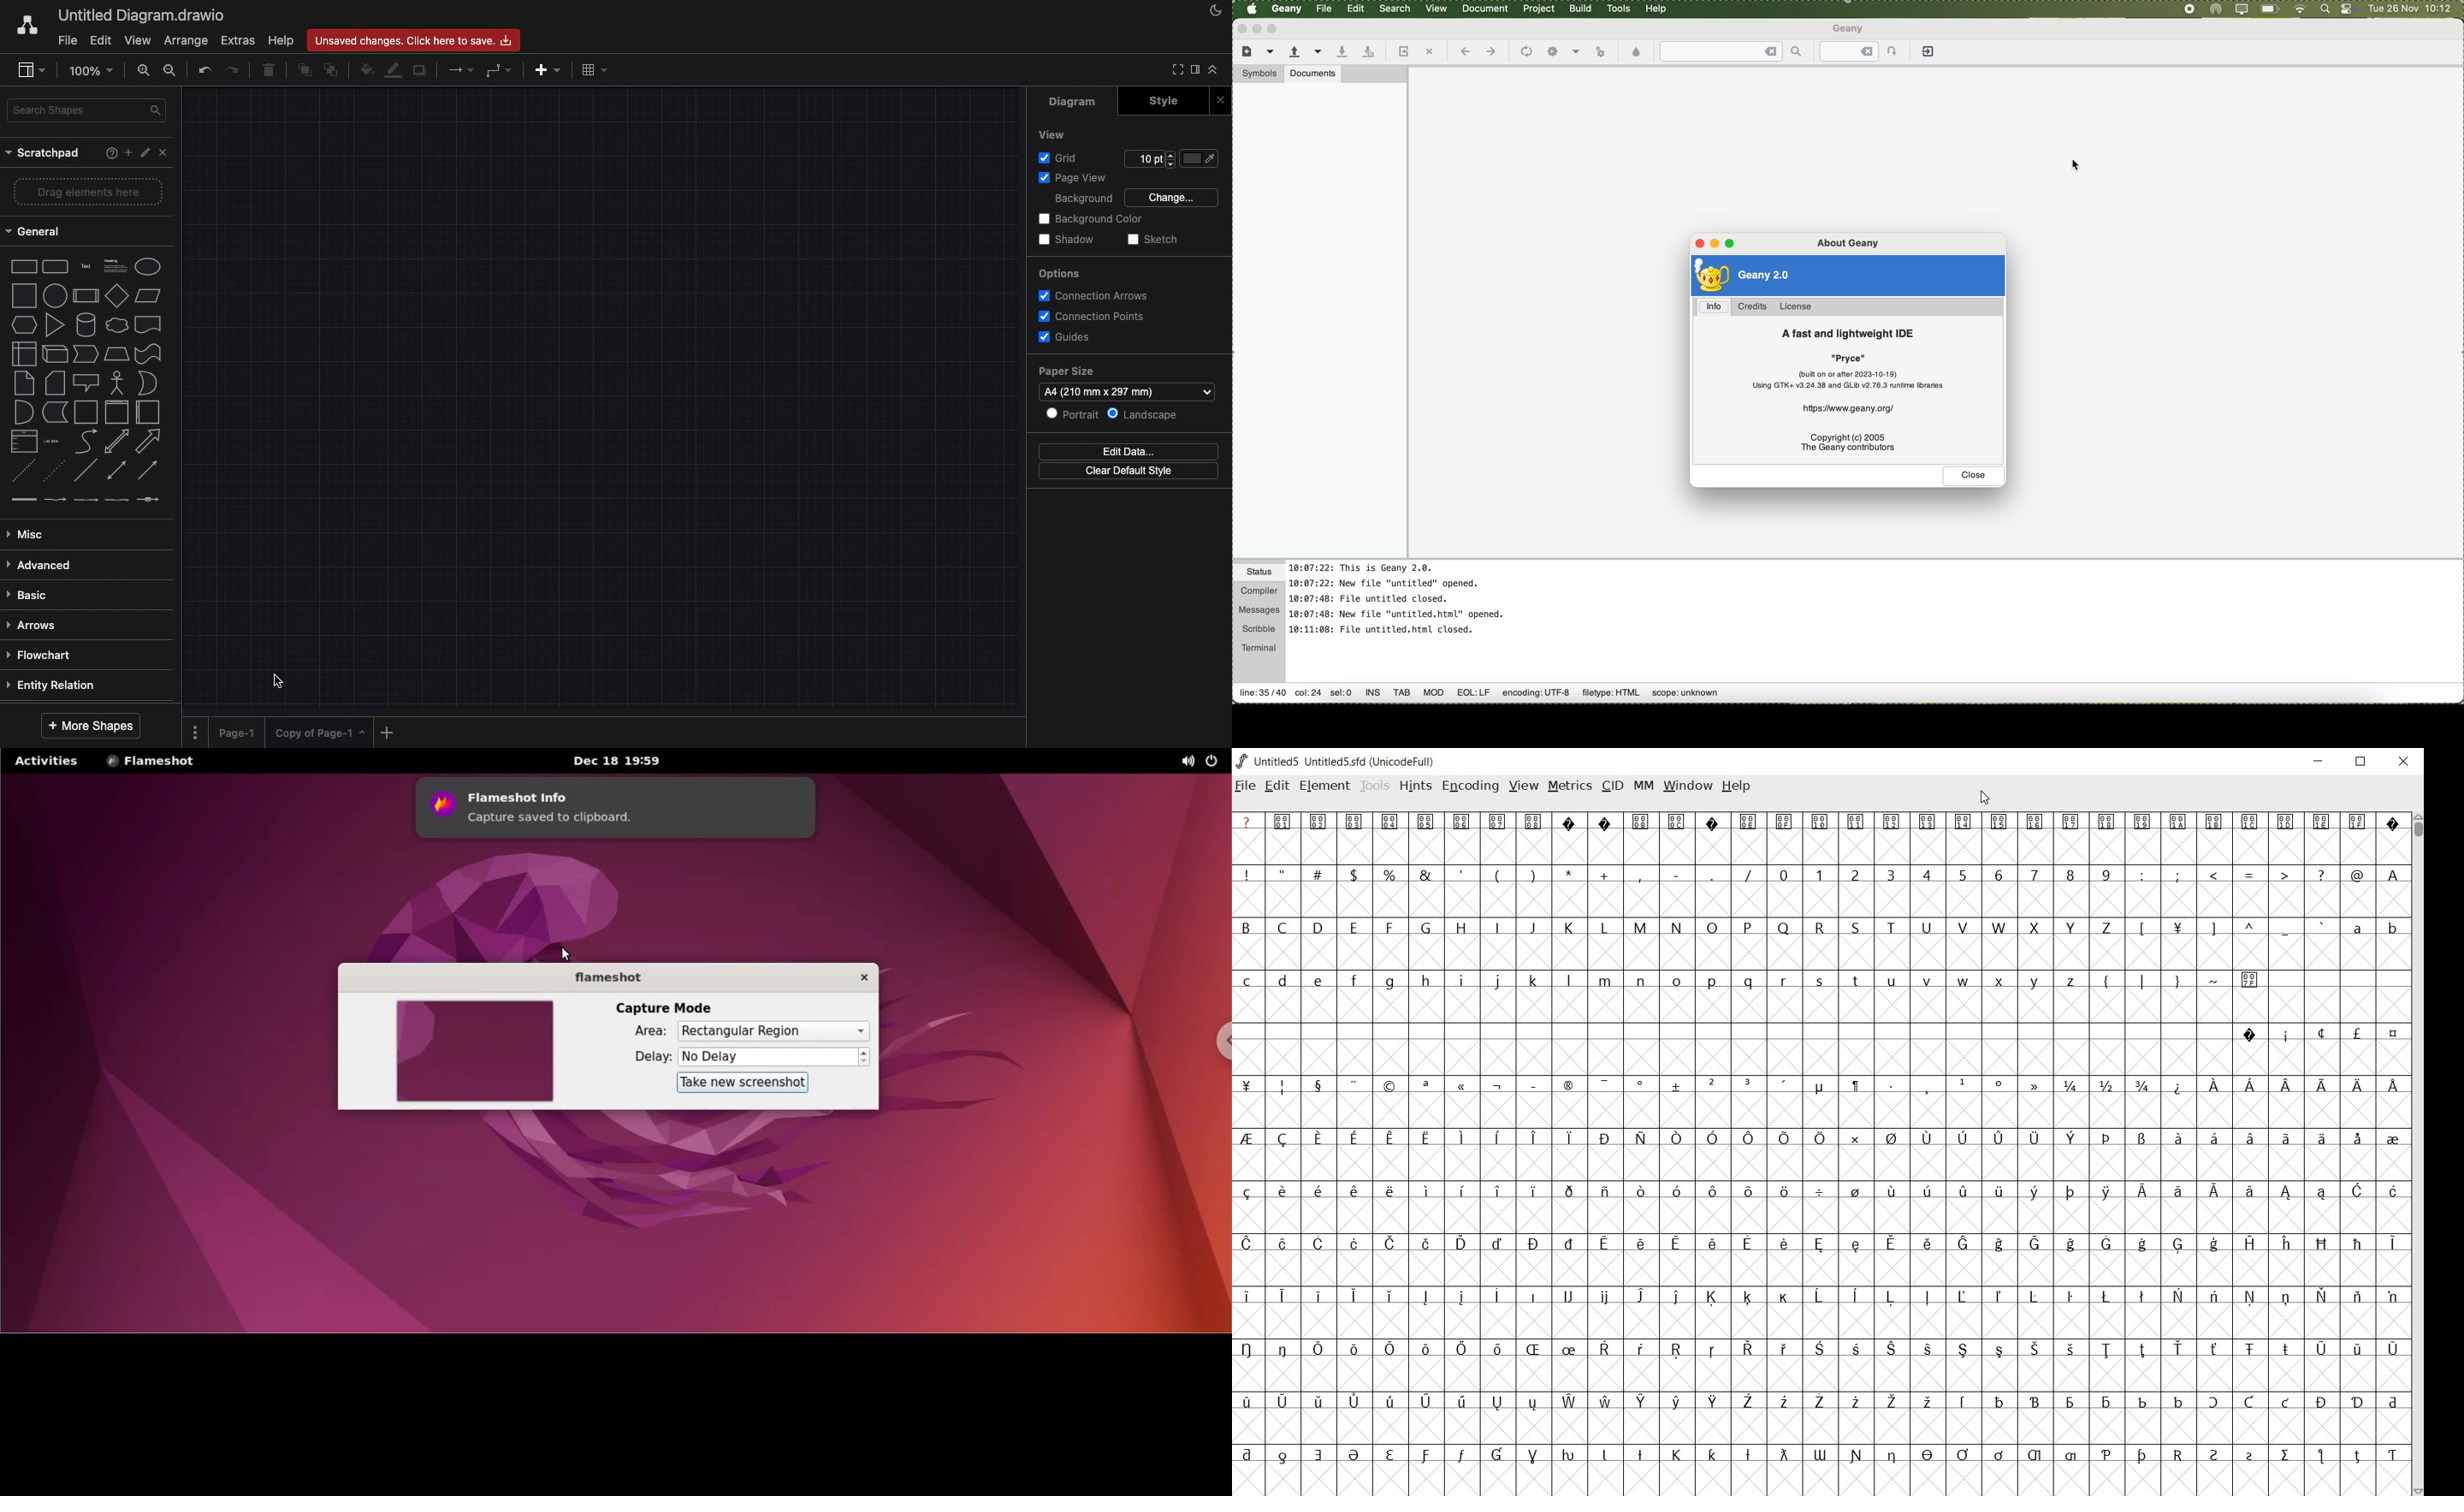  What do you see at coordinates (1570, 1242) in the screenshot?
I see `Symbol` at bounding box center [1570, 1242].